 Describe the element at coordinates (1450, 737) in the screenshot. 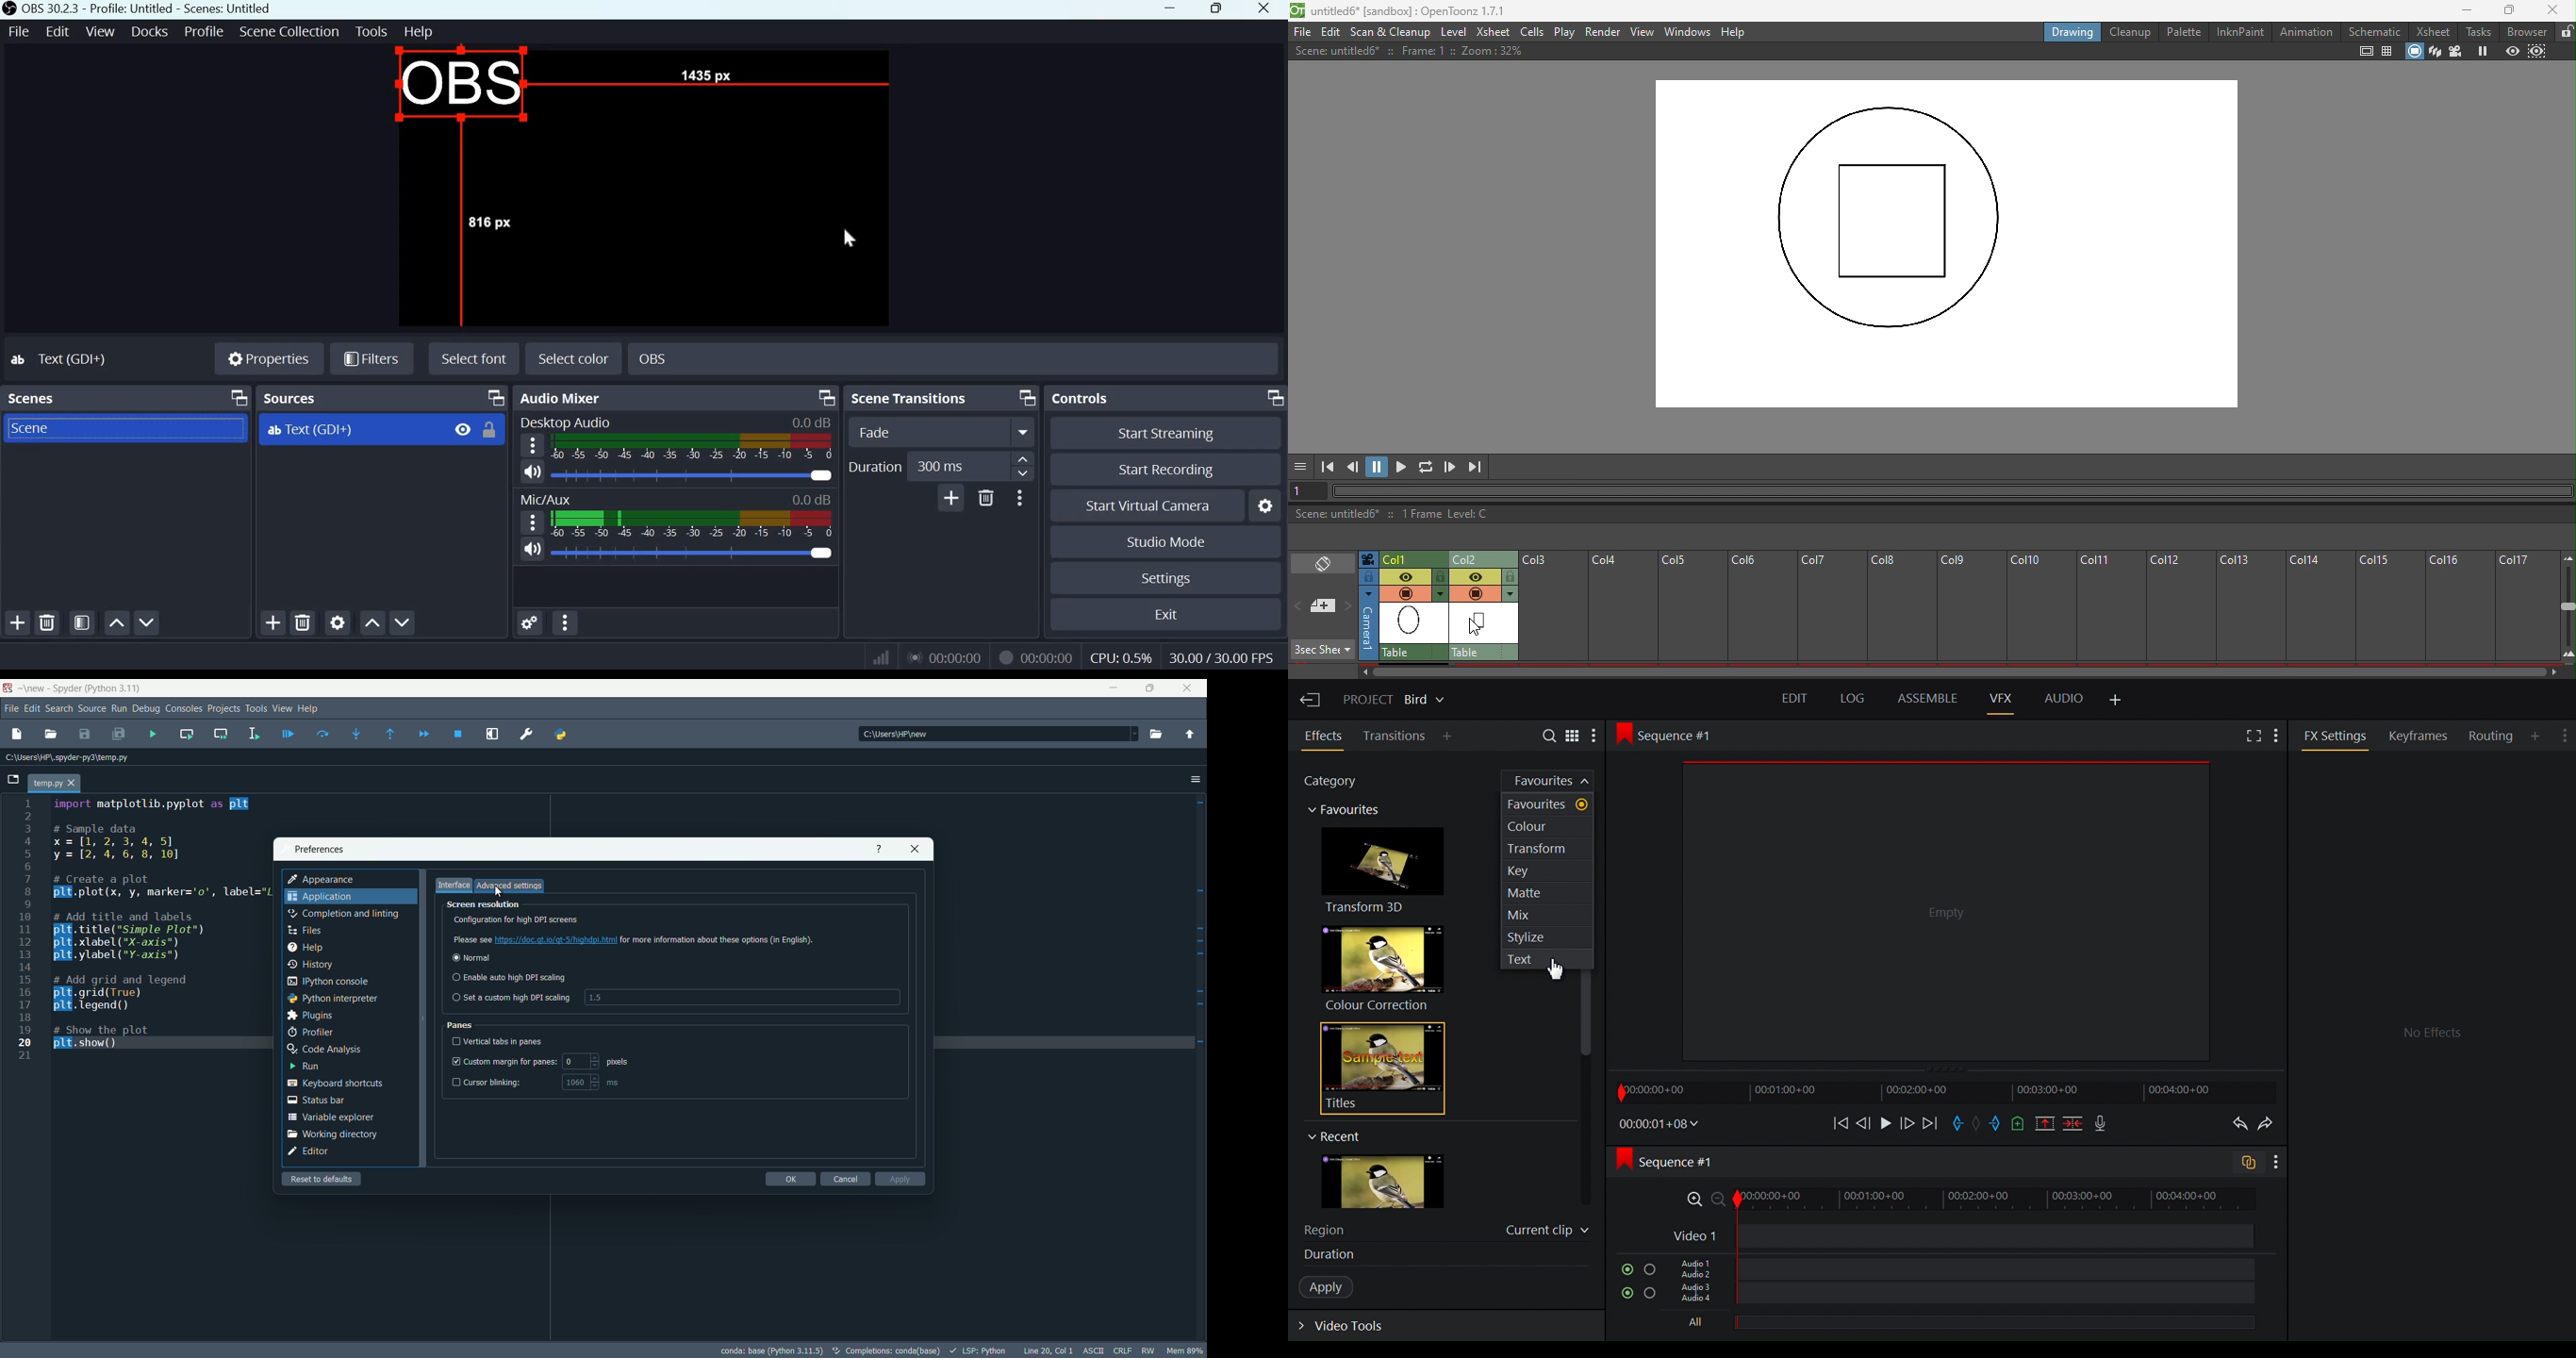

I see `Add Panel` at that location.